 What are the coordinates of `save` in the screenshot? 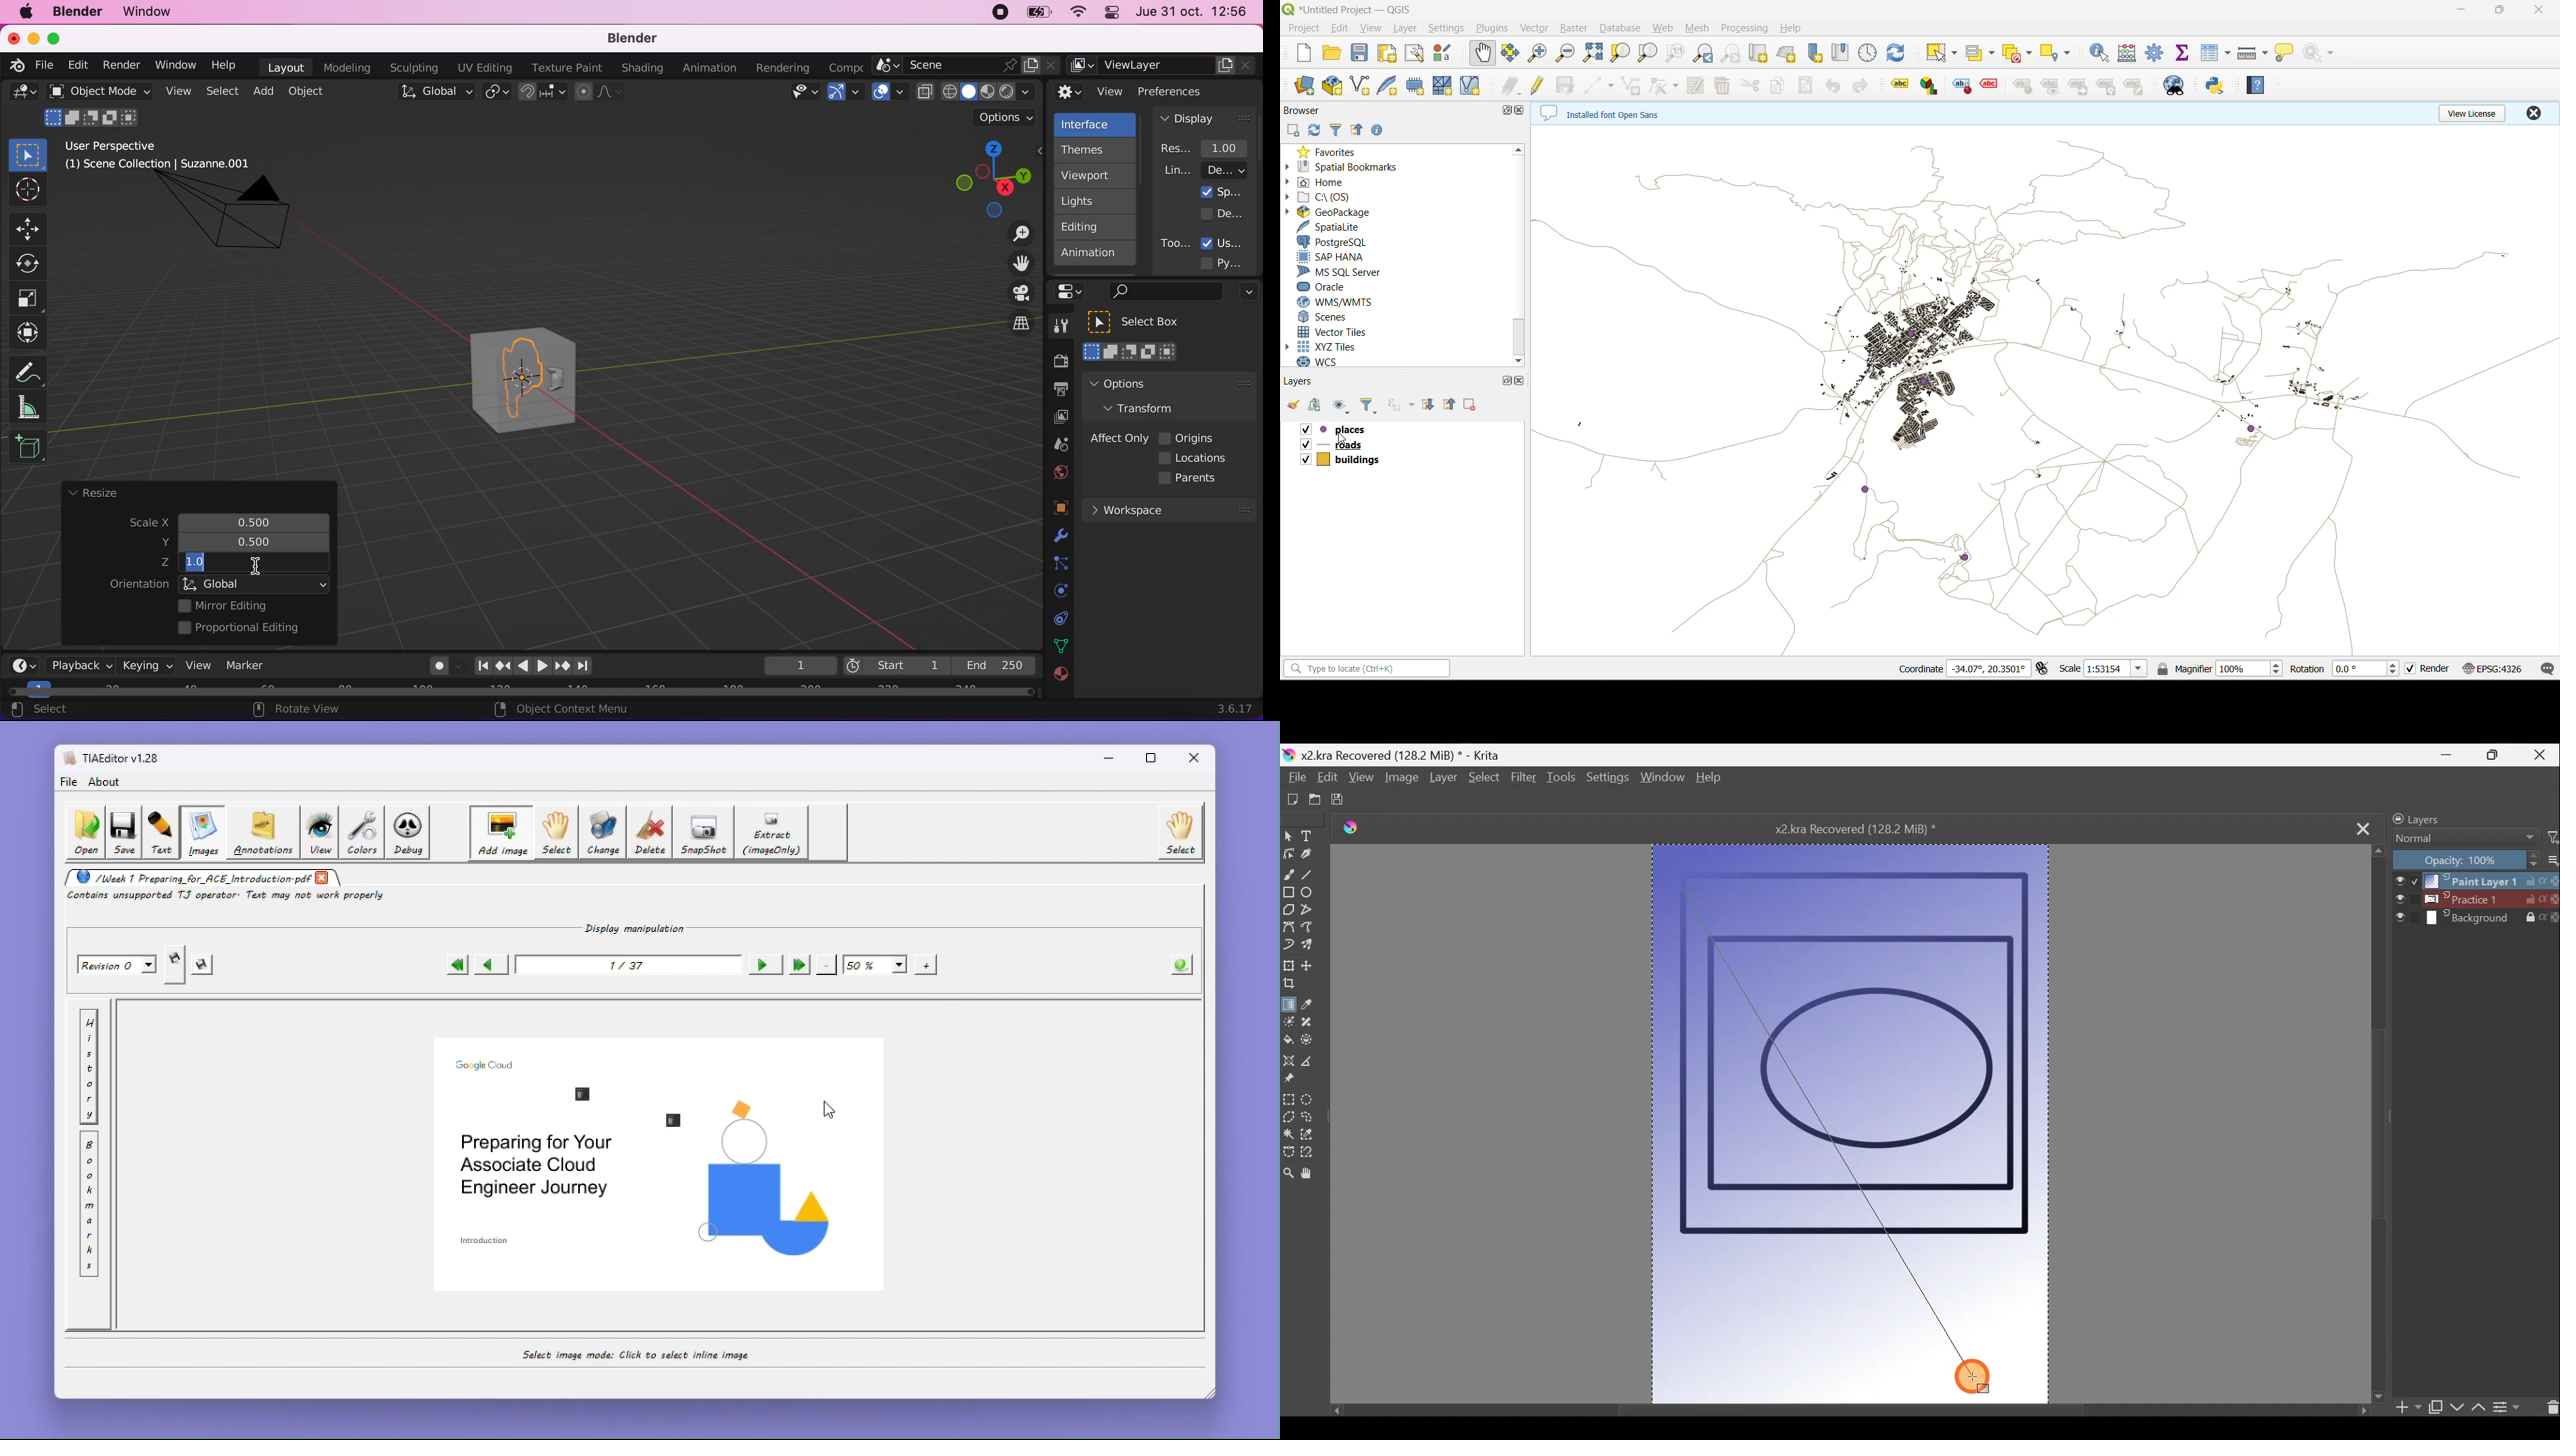 It's located at (123, 834).